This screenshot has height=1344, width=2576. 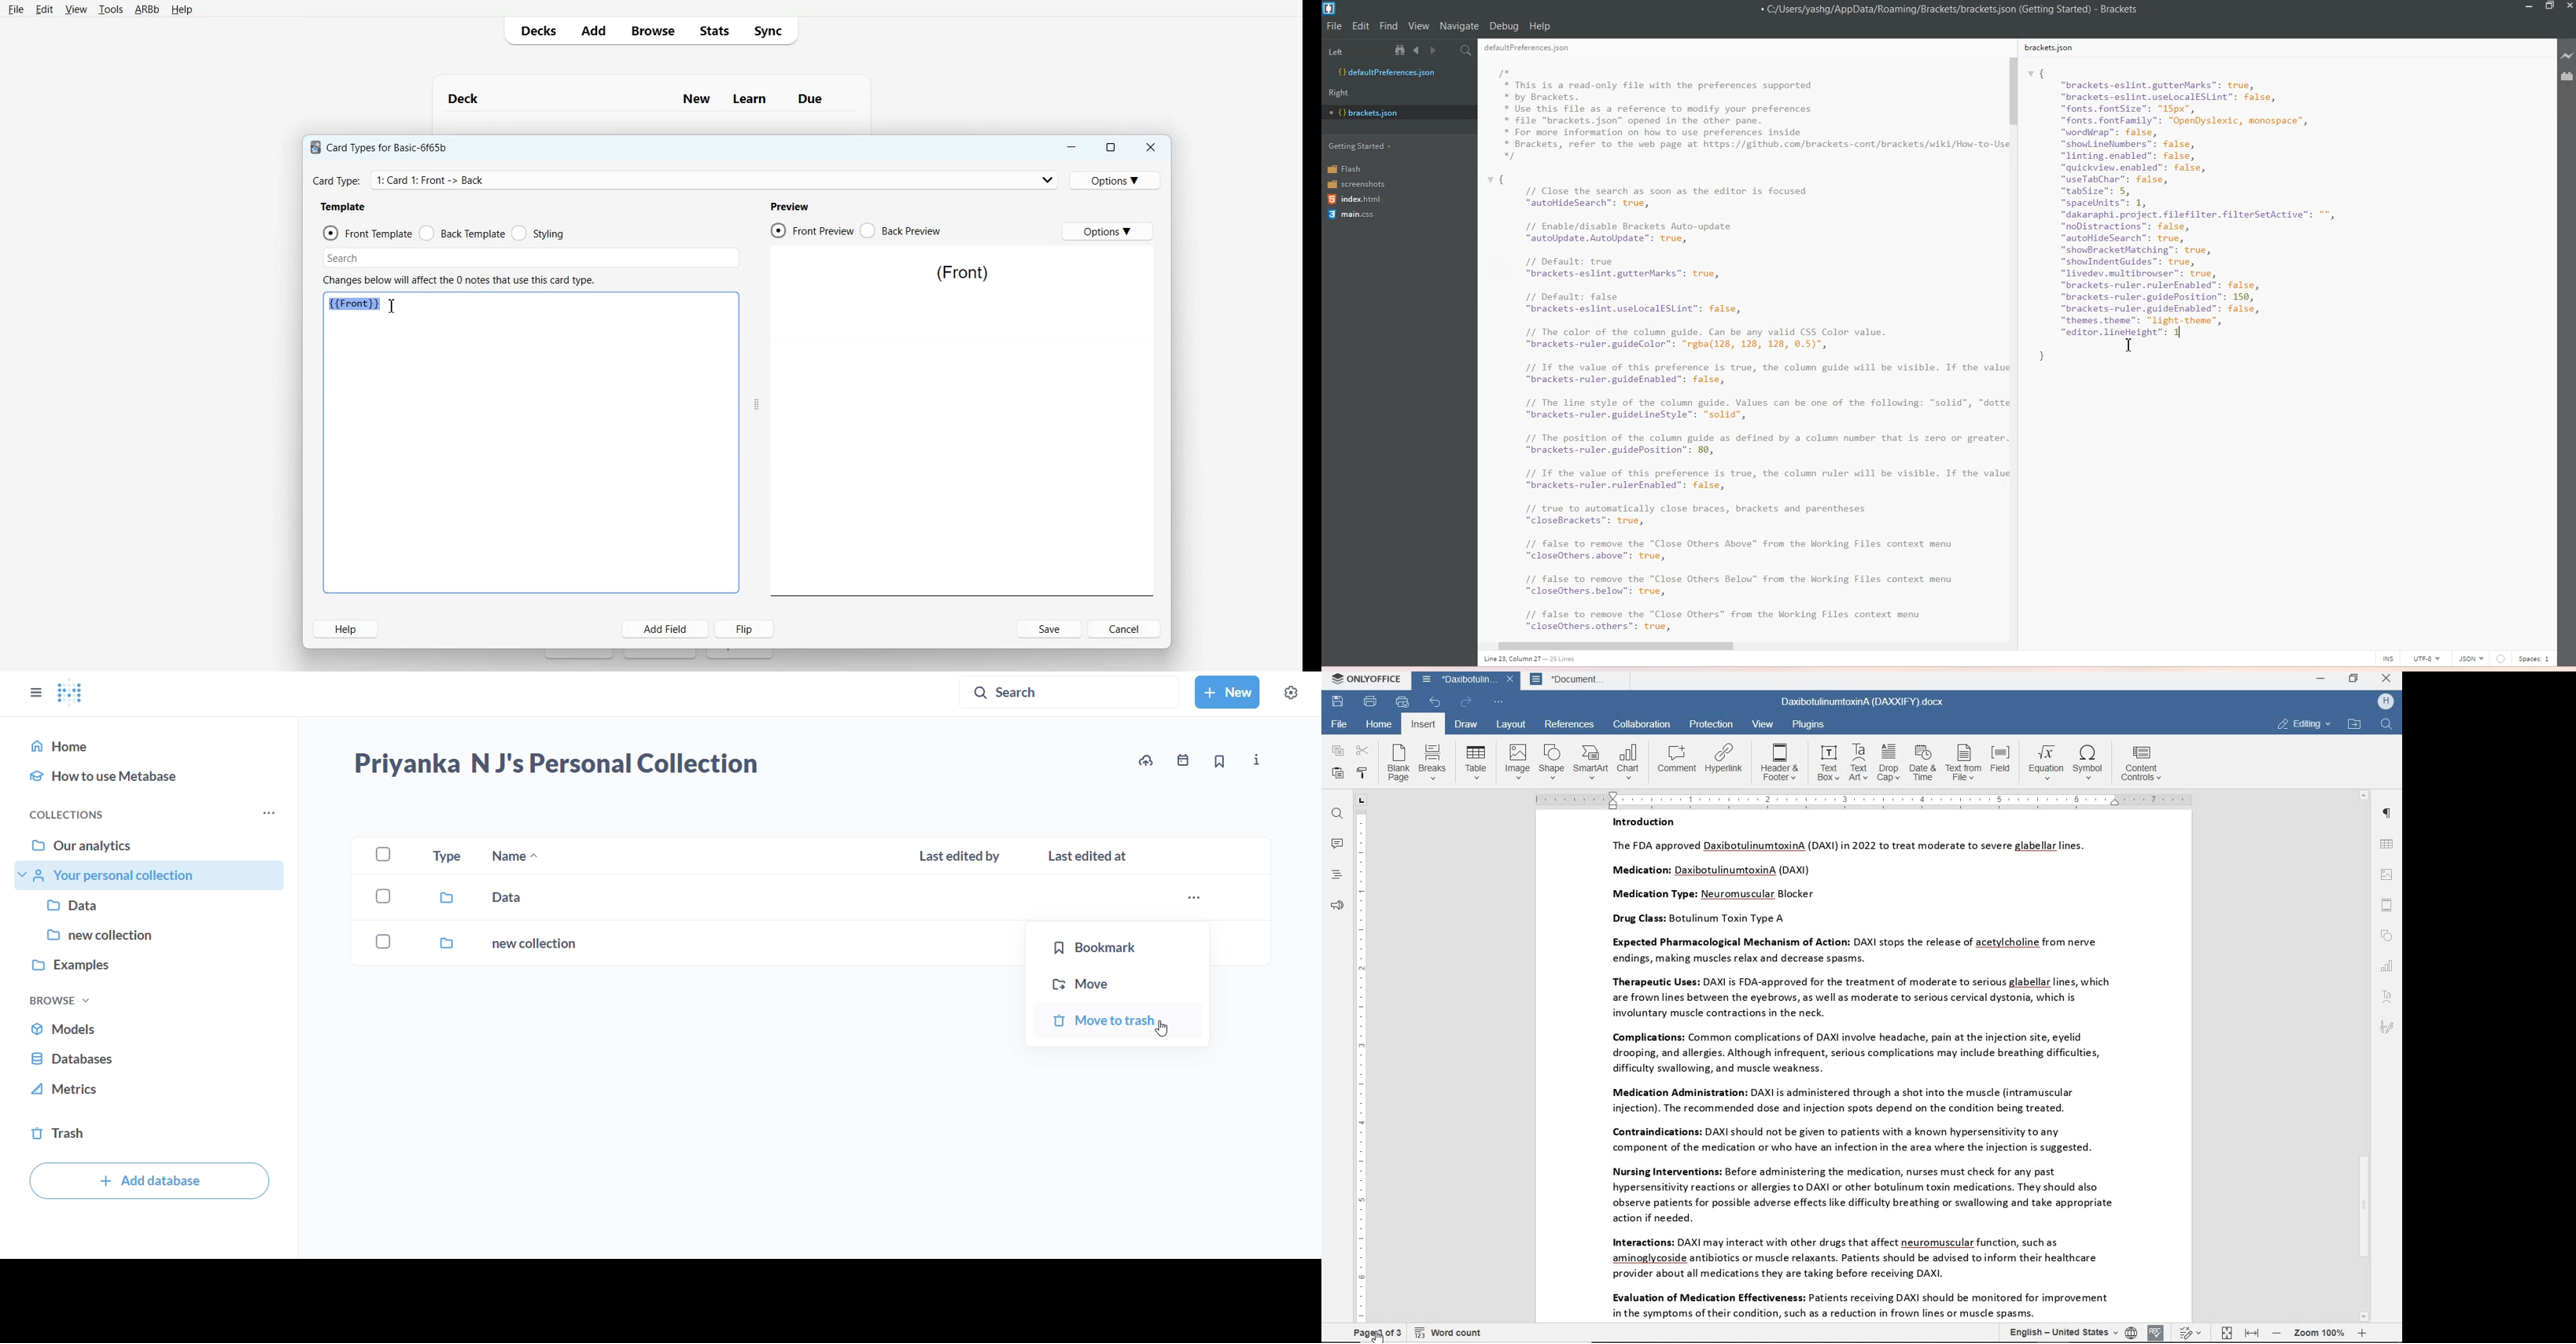 What do you see at coordinates (1449, 1332) in the screenshot?
I see `word count` at bounding box center [1449, 1332].